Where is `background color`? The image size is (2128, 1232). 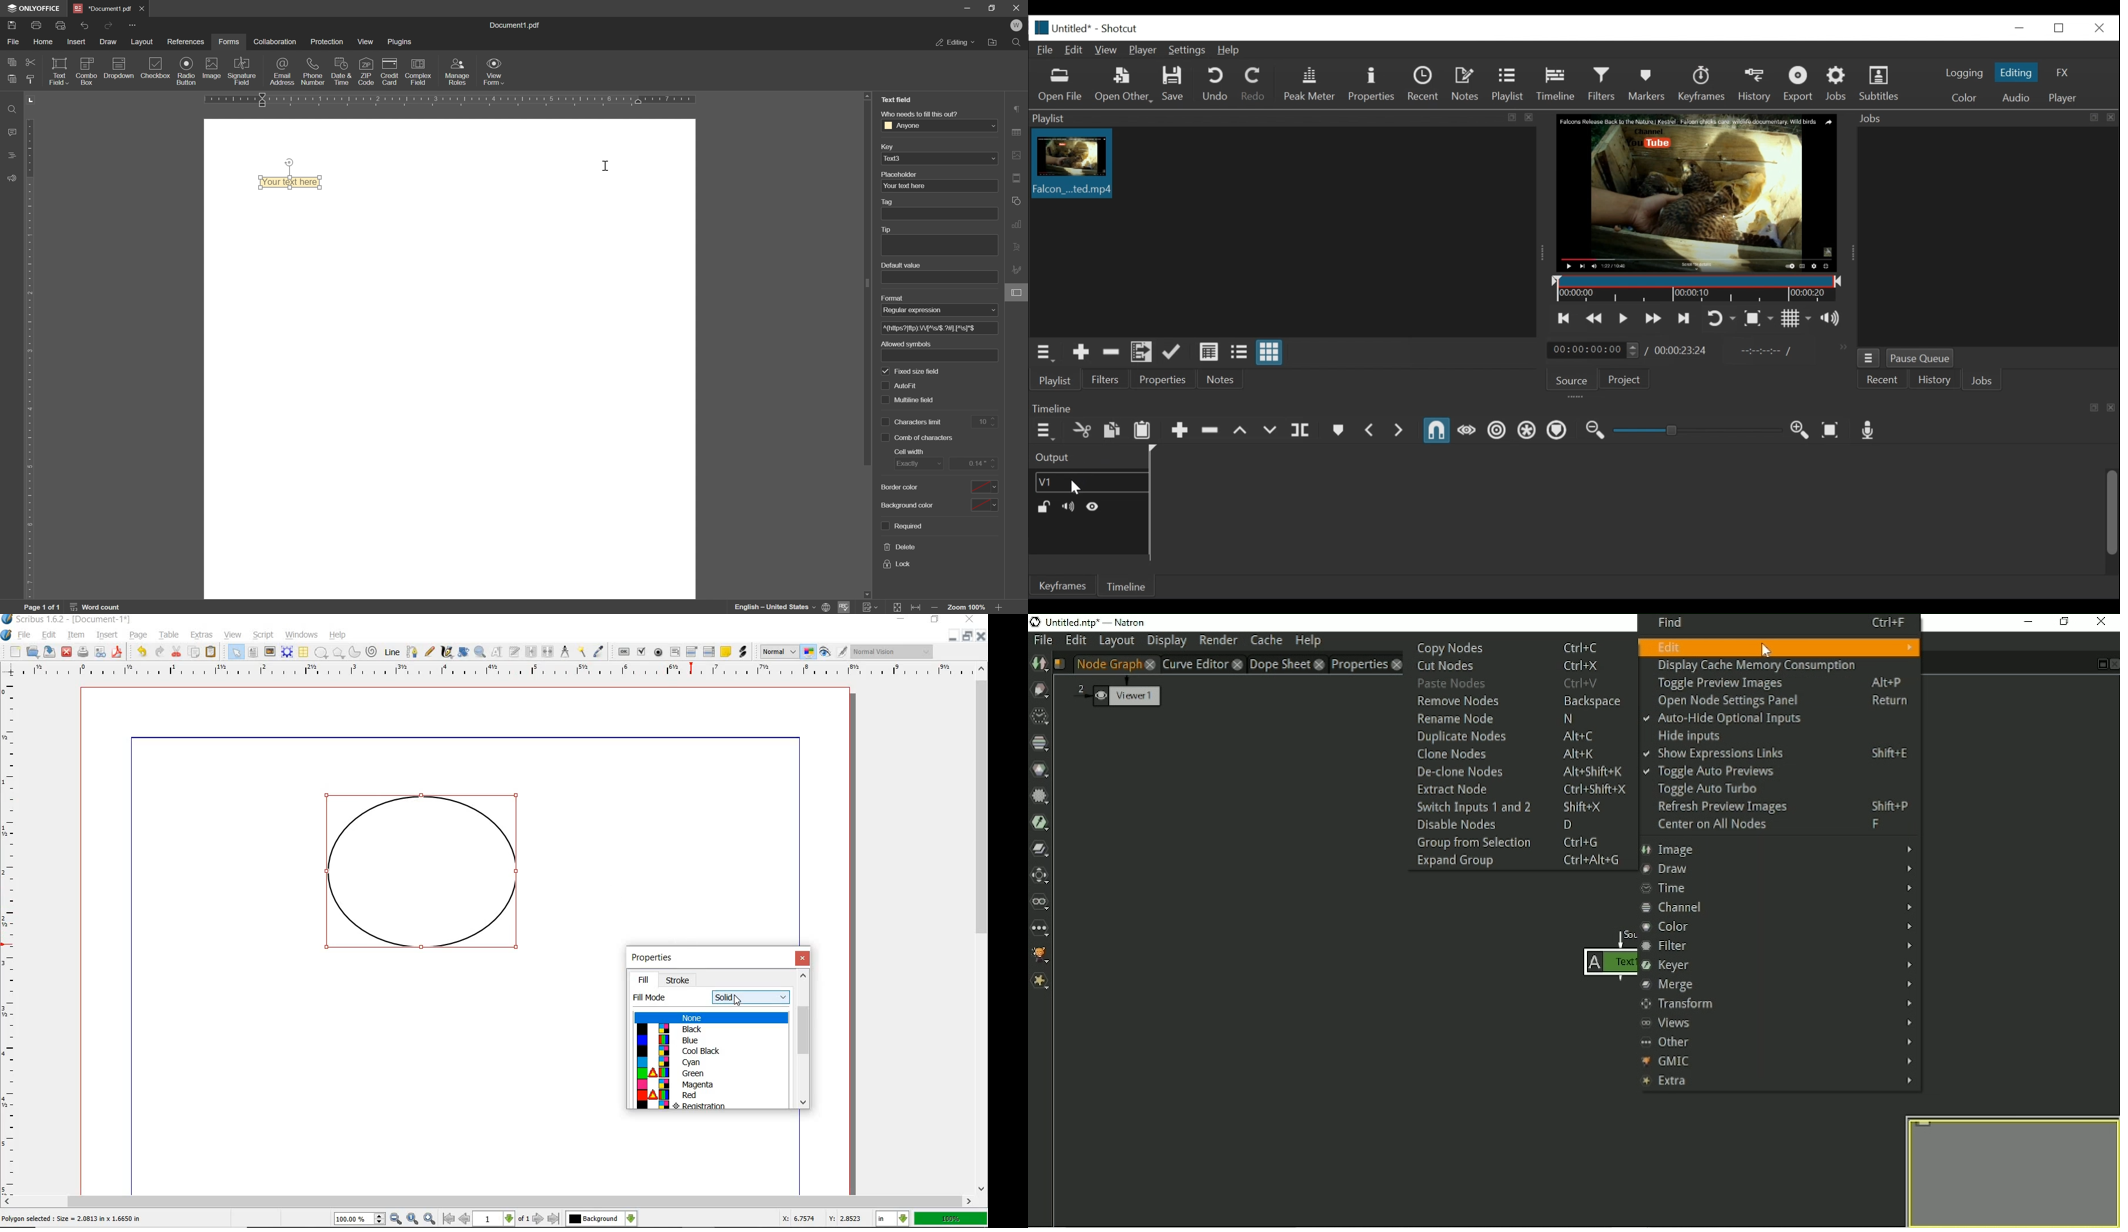
background color is located at coordinates (913, 504).